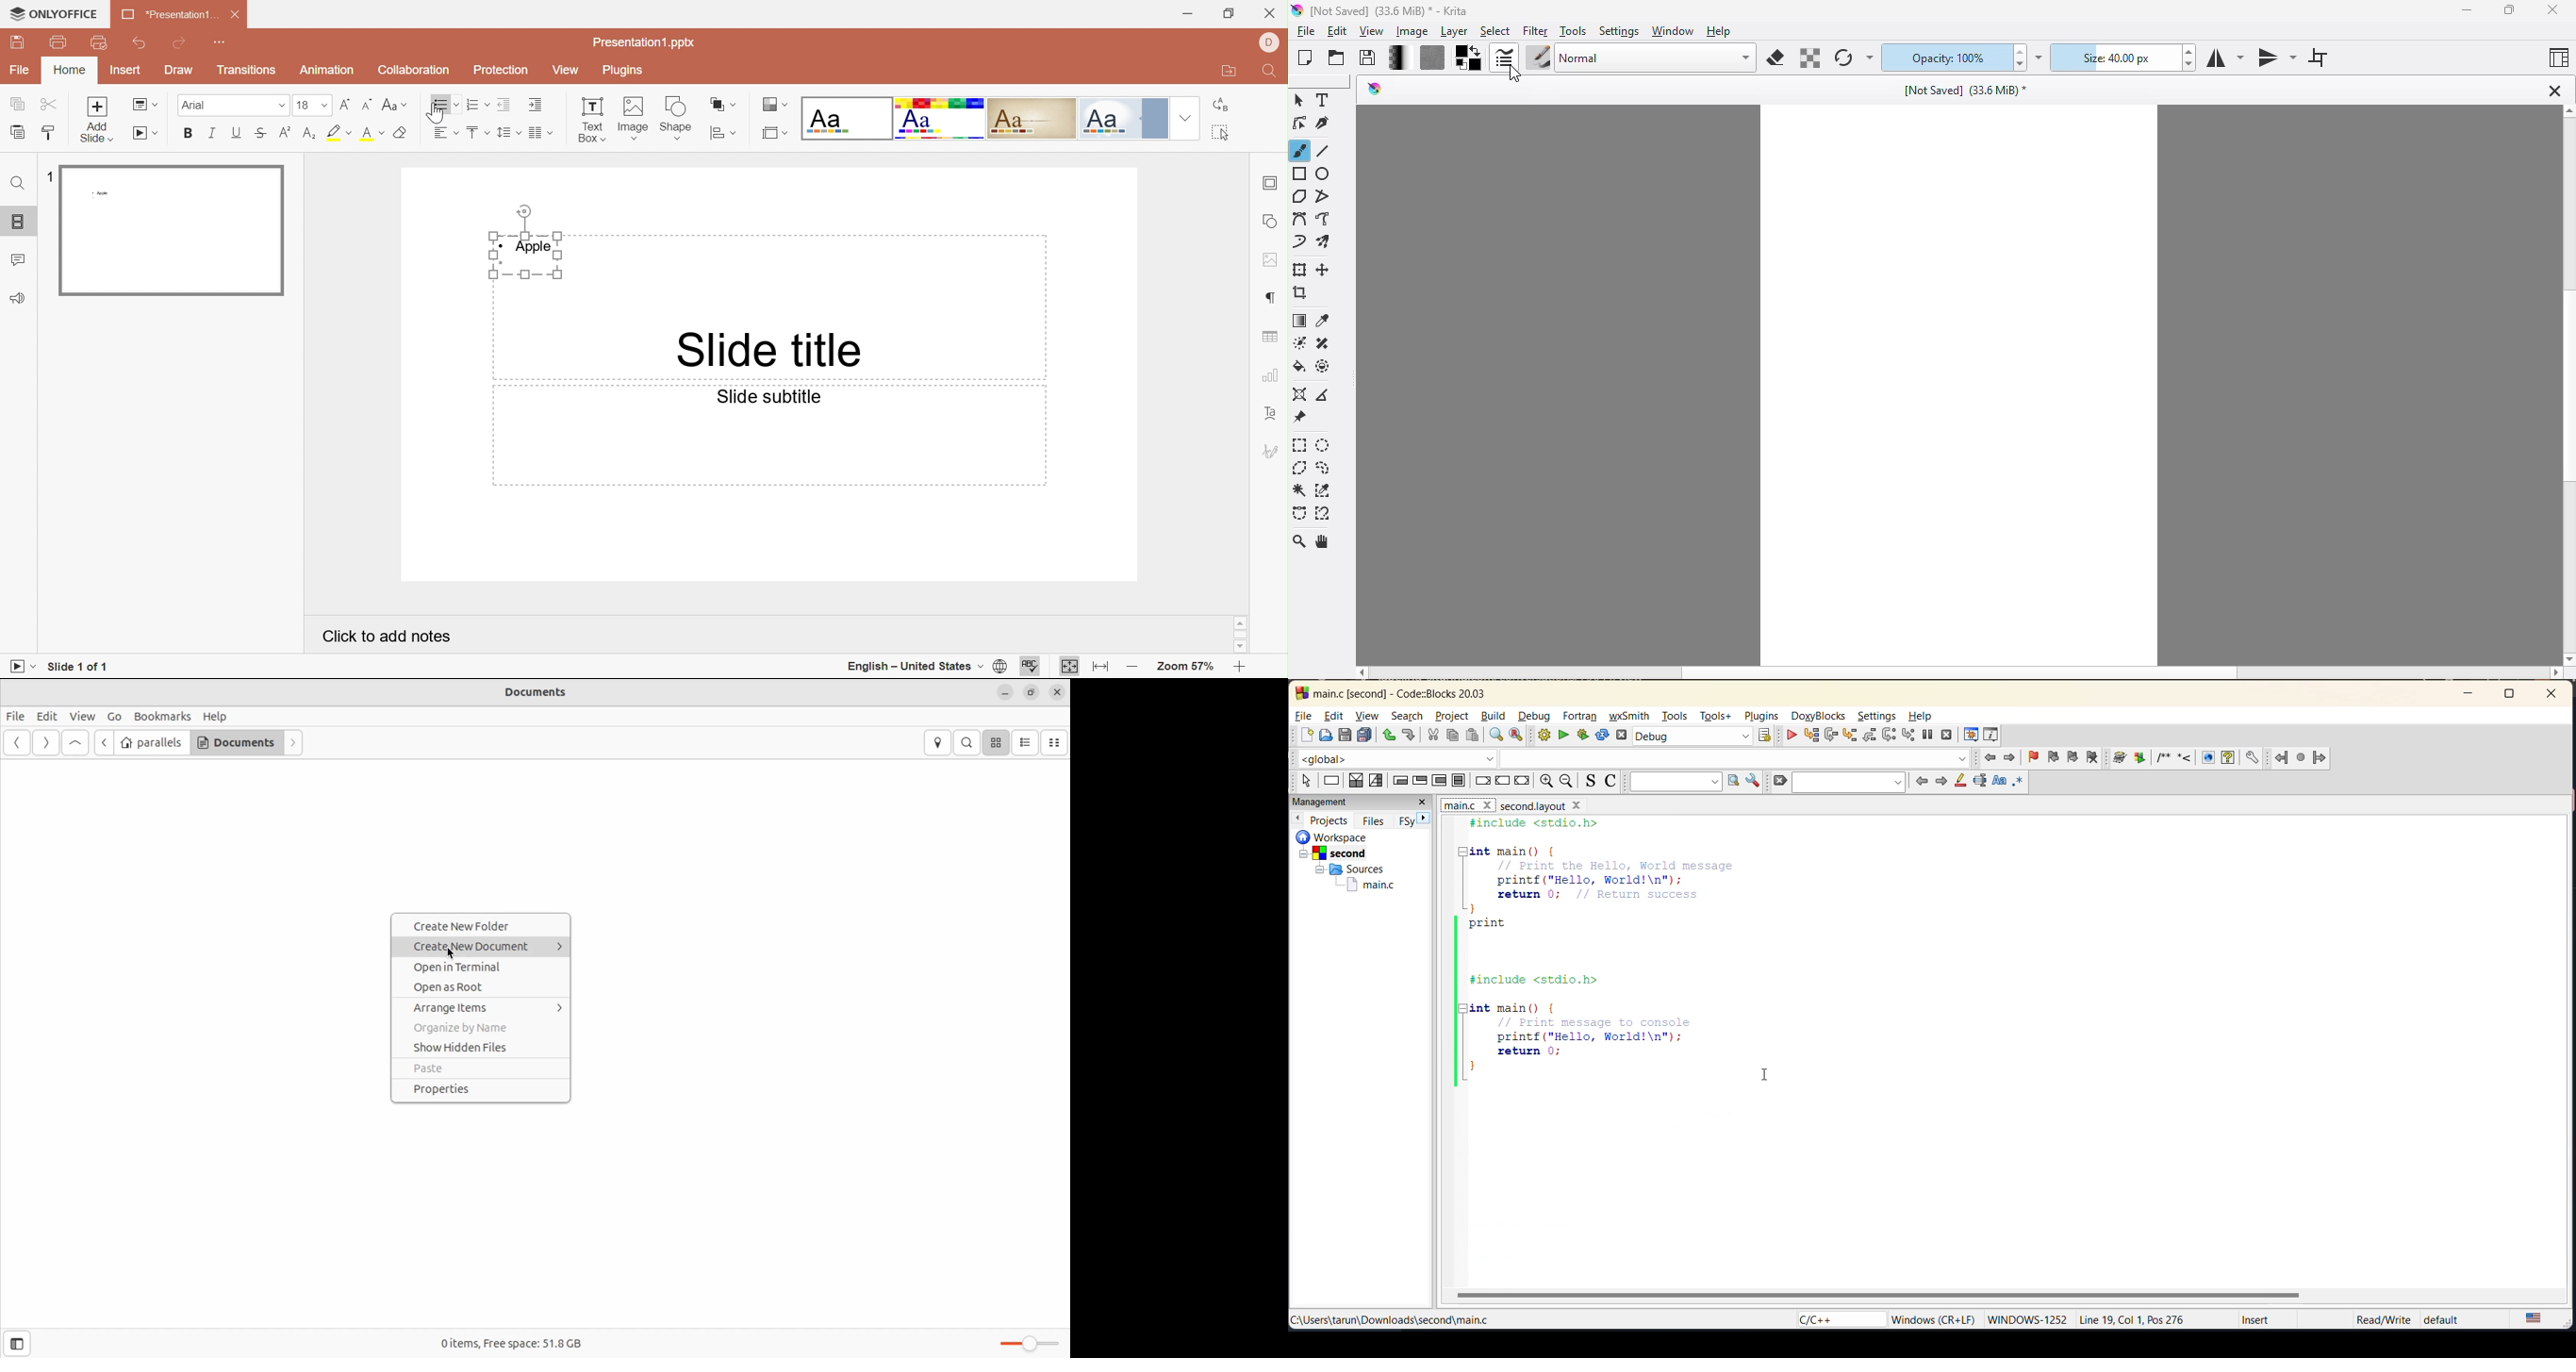  What do you see at coordinates (1676, 782) in the screenshot?
I see `text to search` at bounding box center [1676, 782].